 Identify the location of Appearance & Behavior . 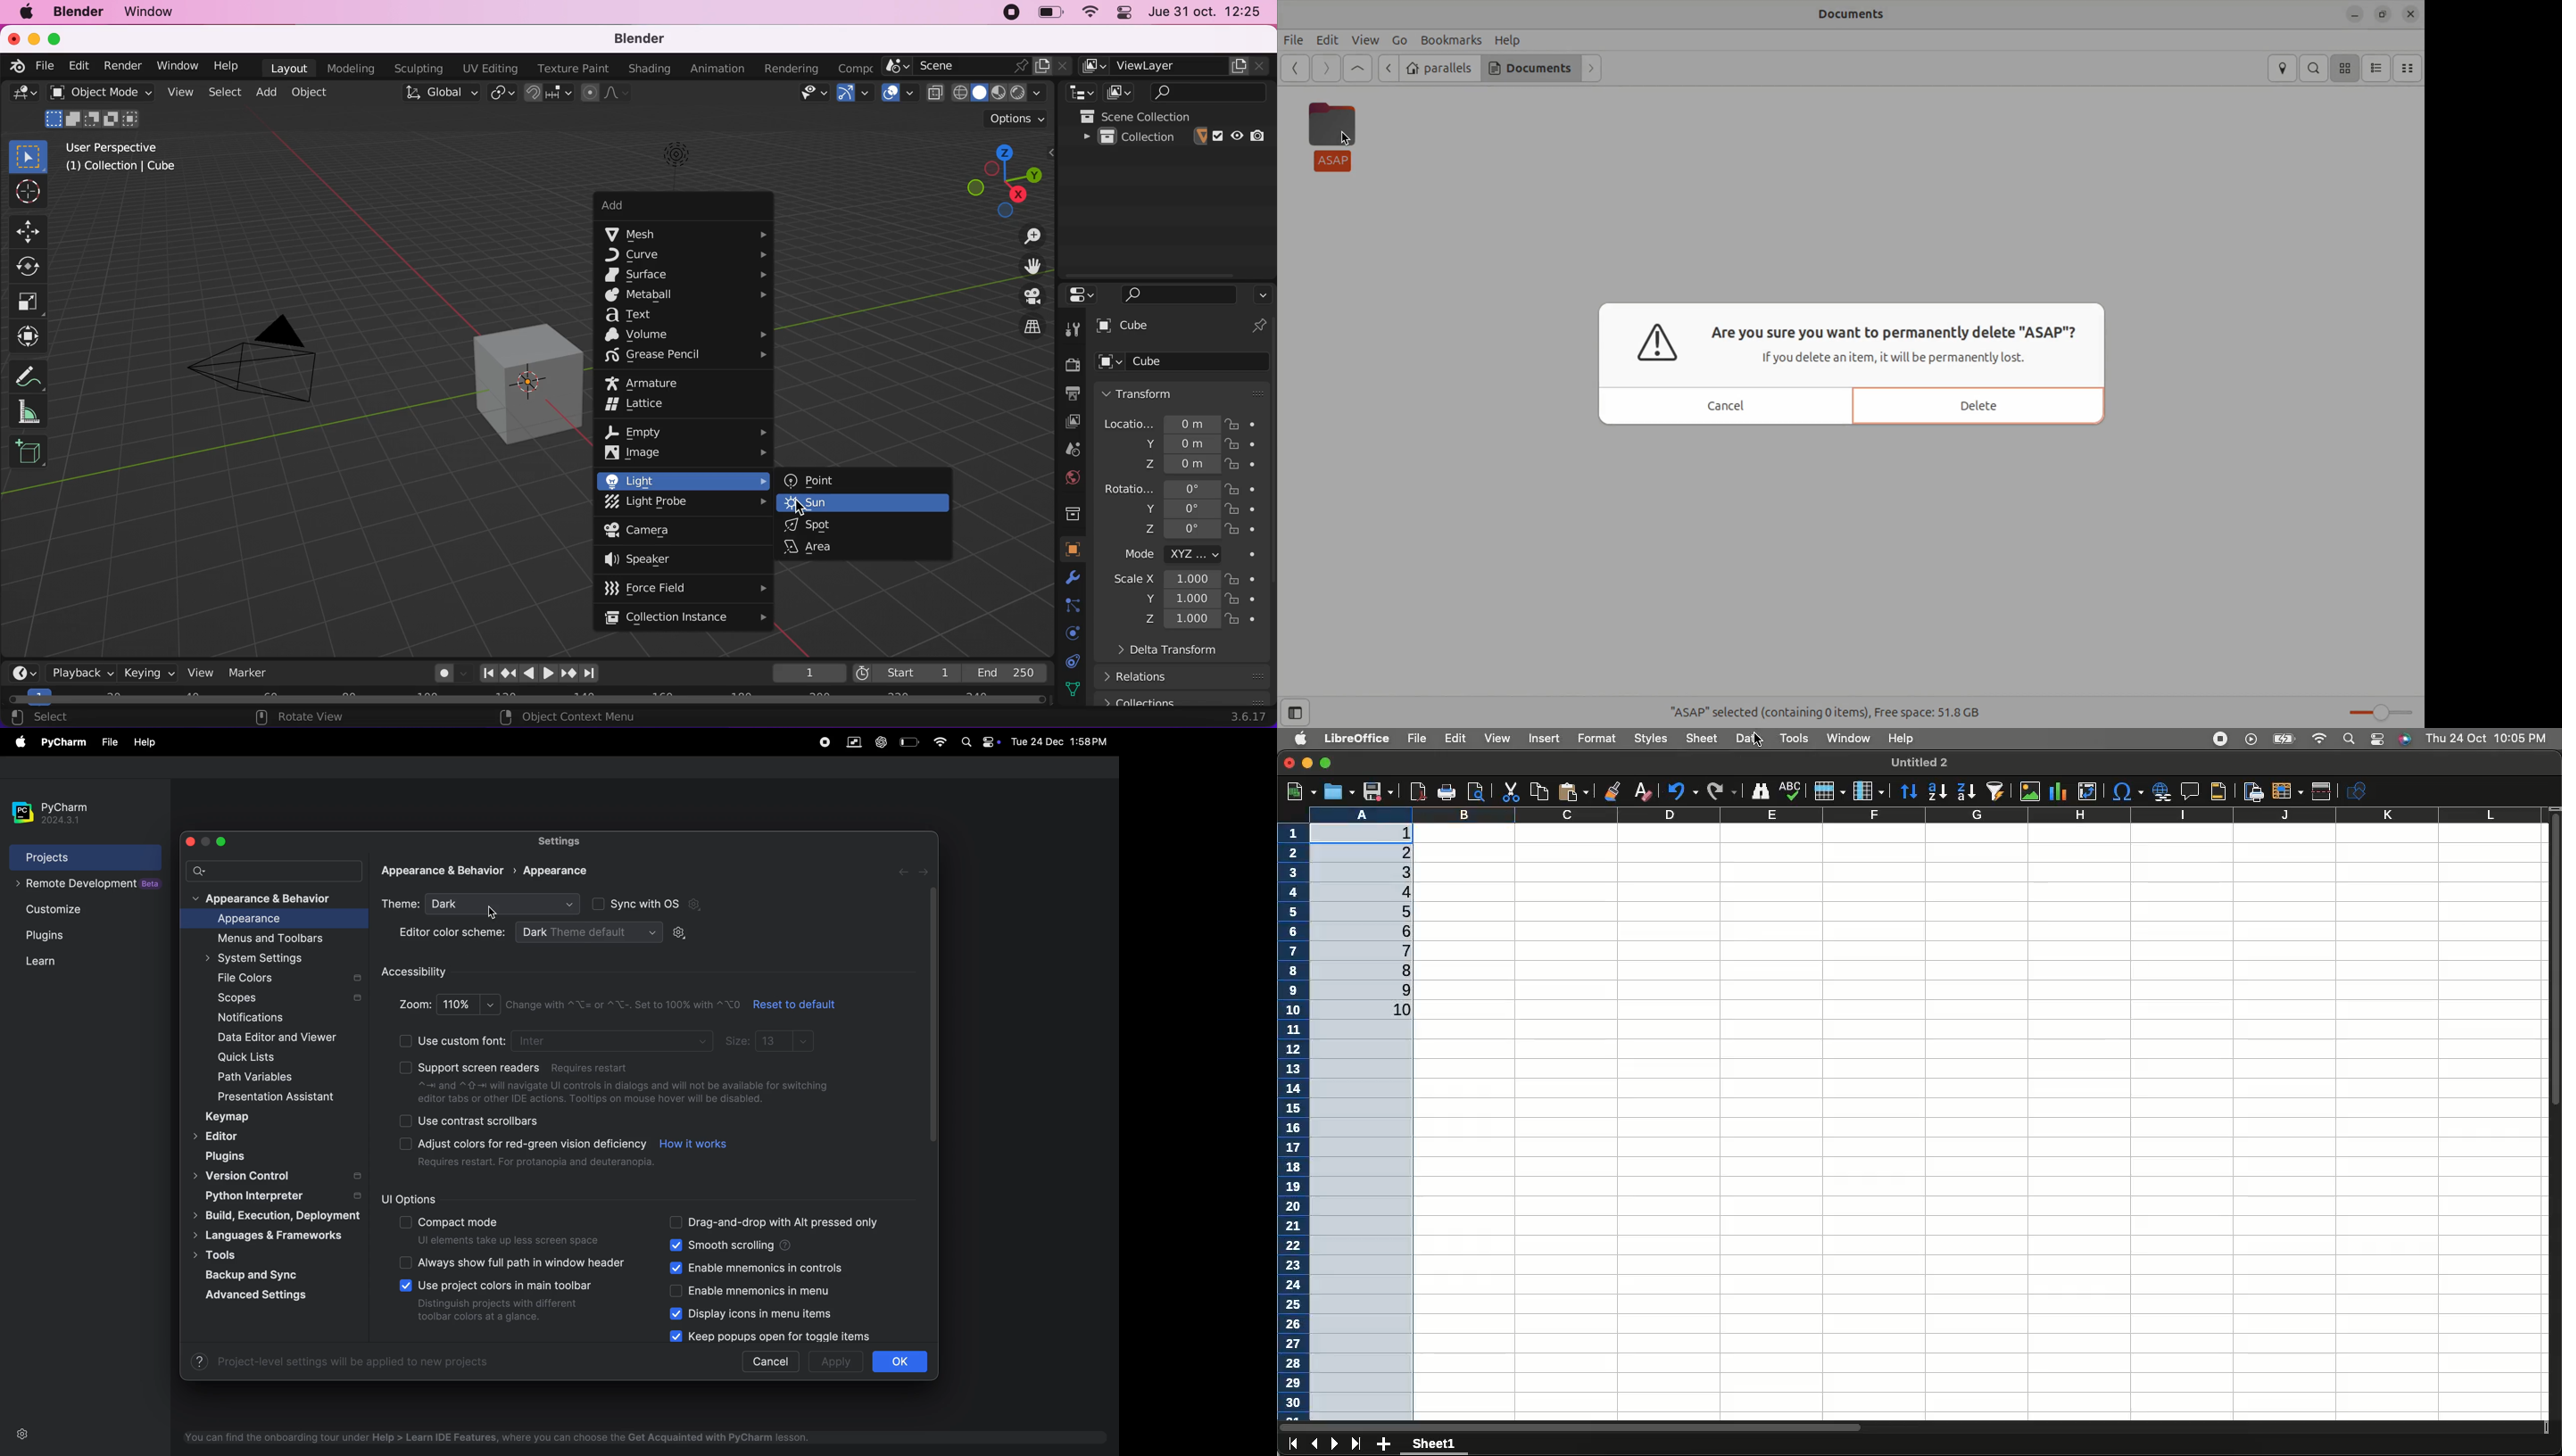
(446, 870).